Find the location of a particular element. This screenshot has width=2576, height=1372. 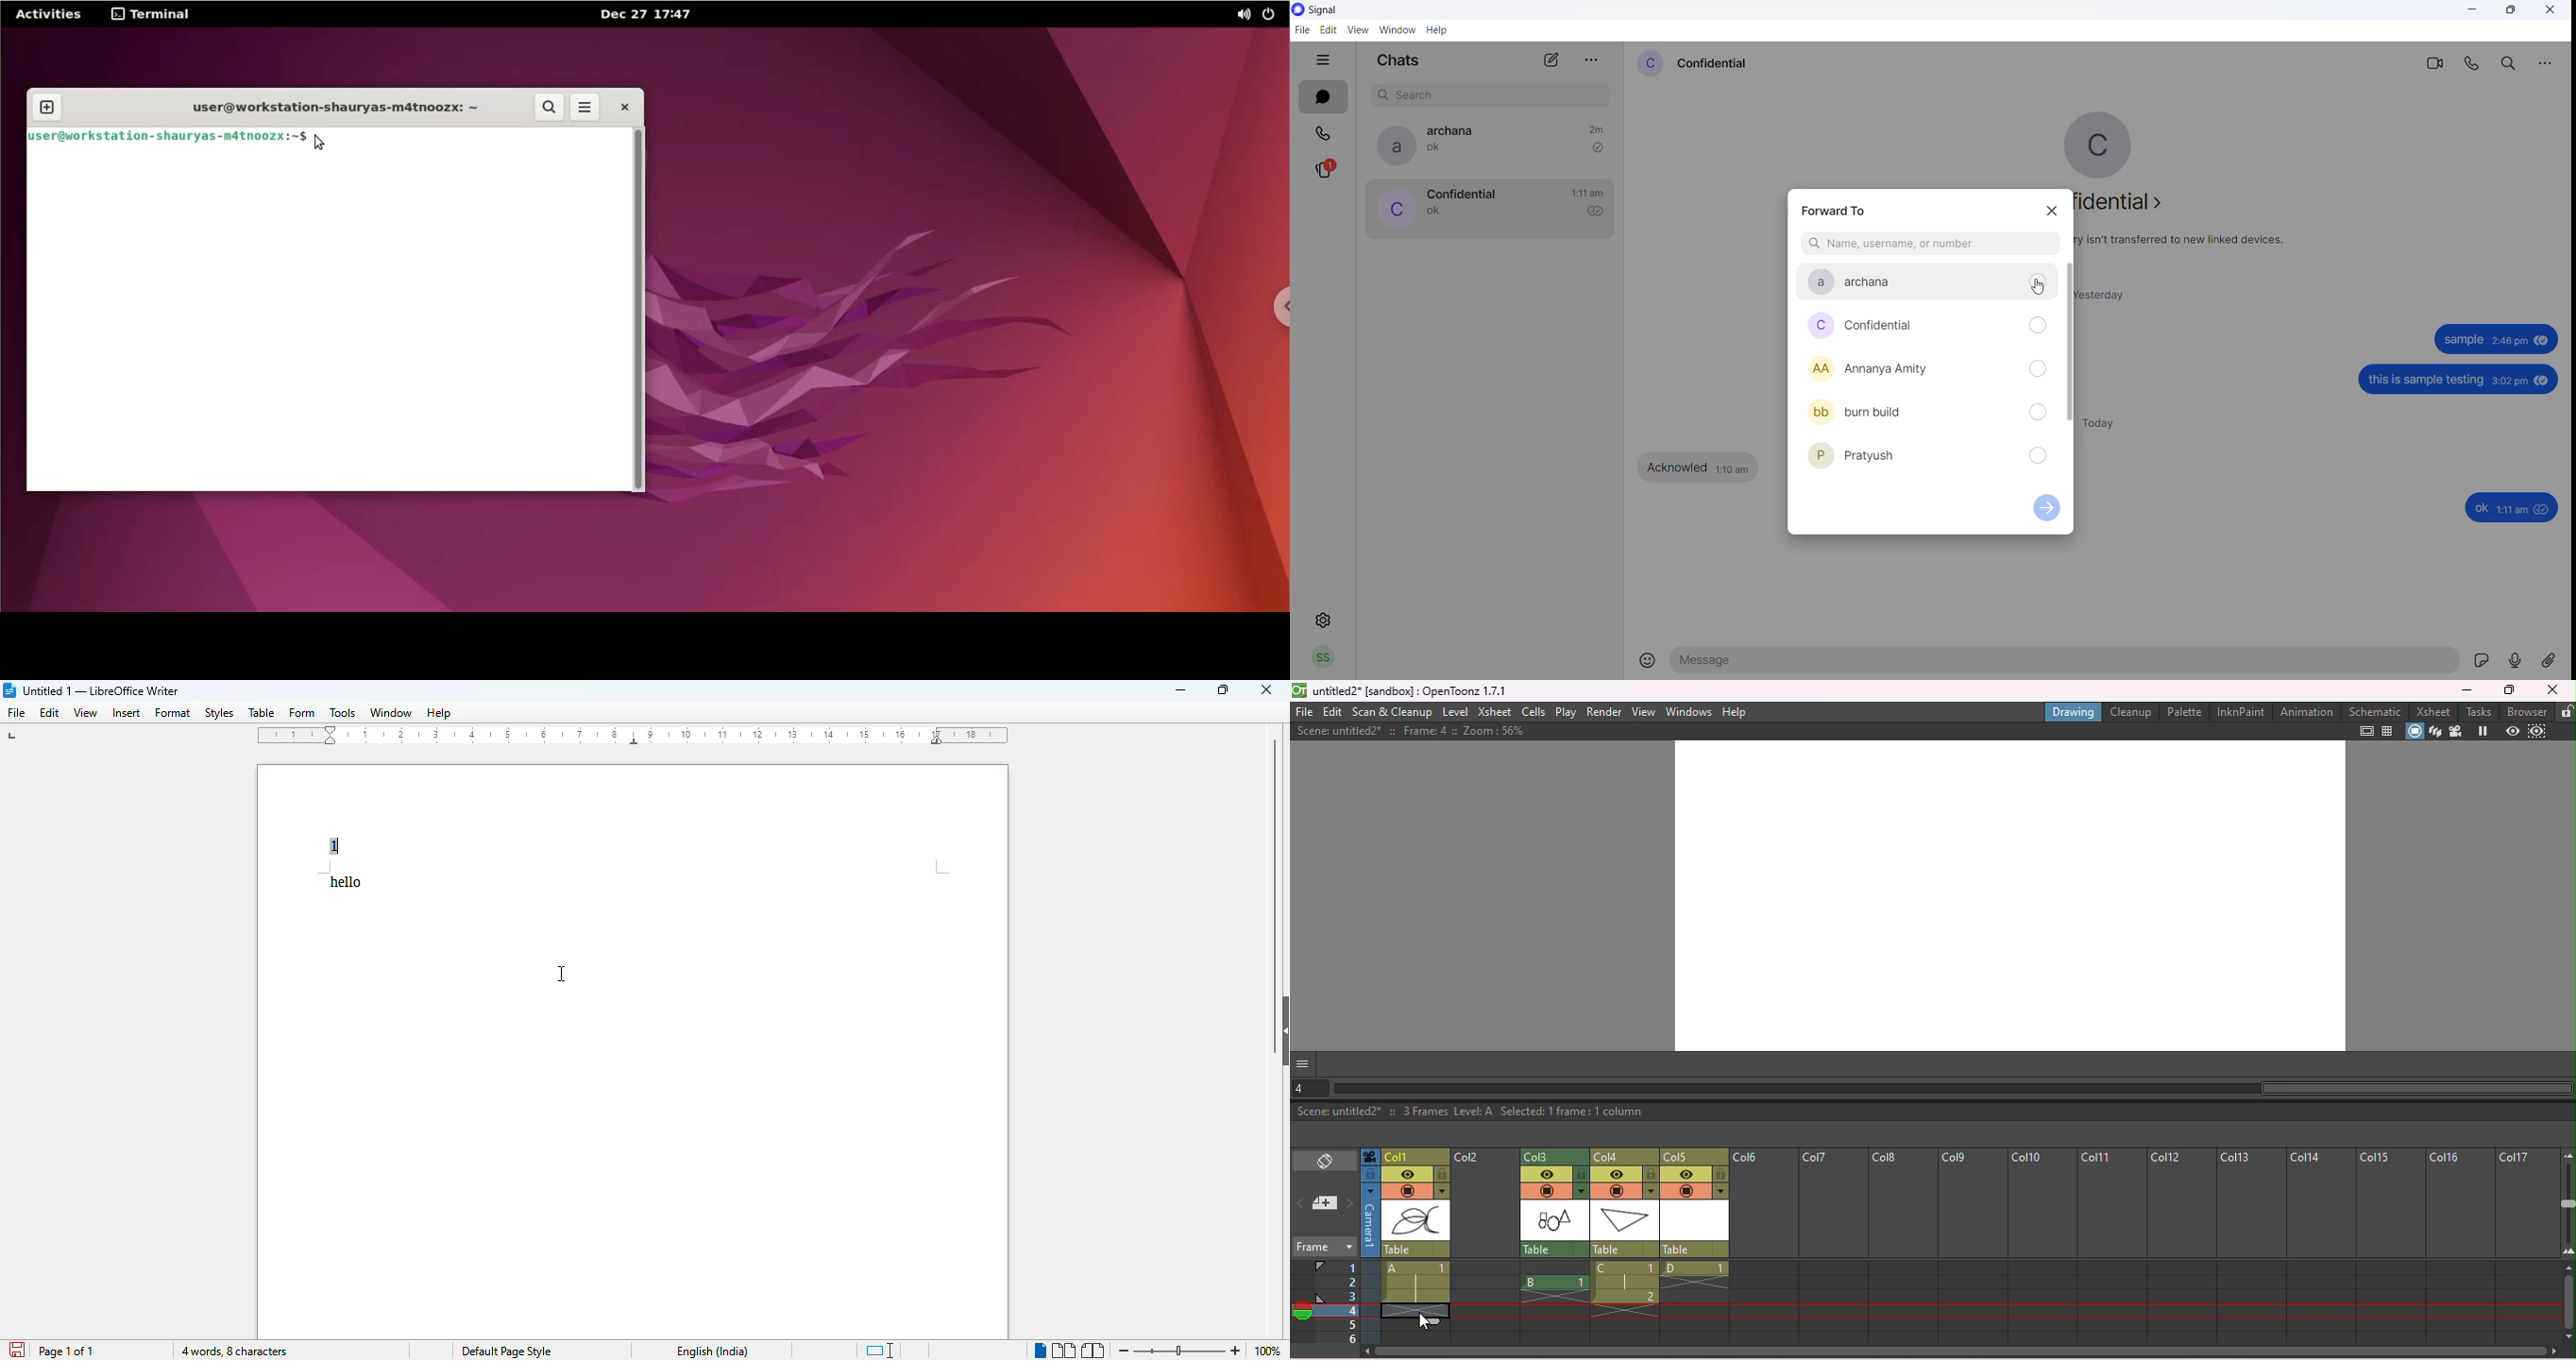

2:46 pm is located at coordinates (2509, 343).